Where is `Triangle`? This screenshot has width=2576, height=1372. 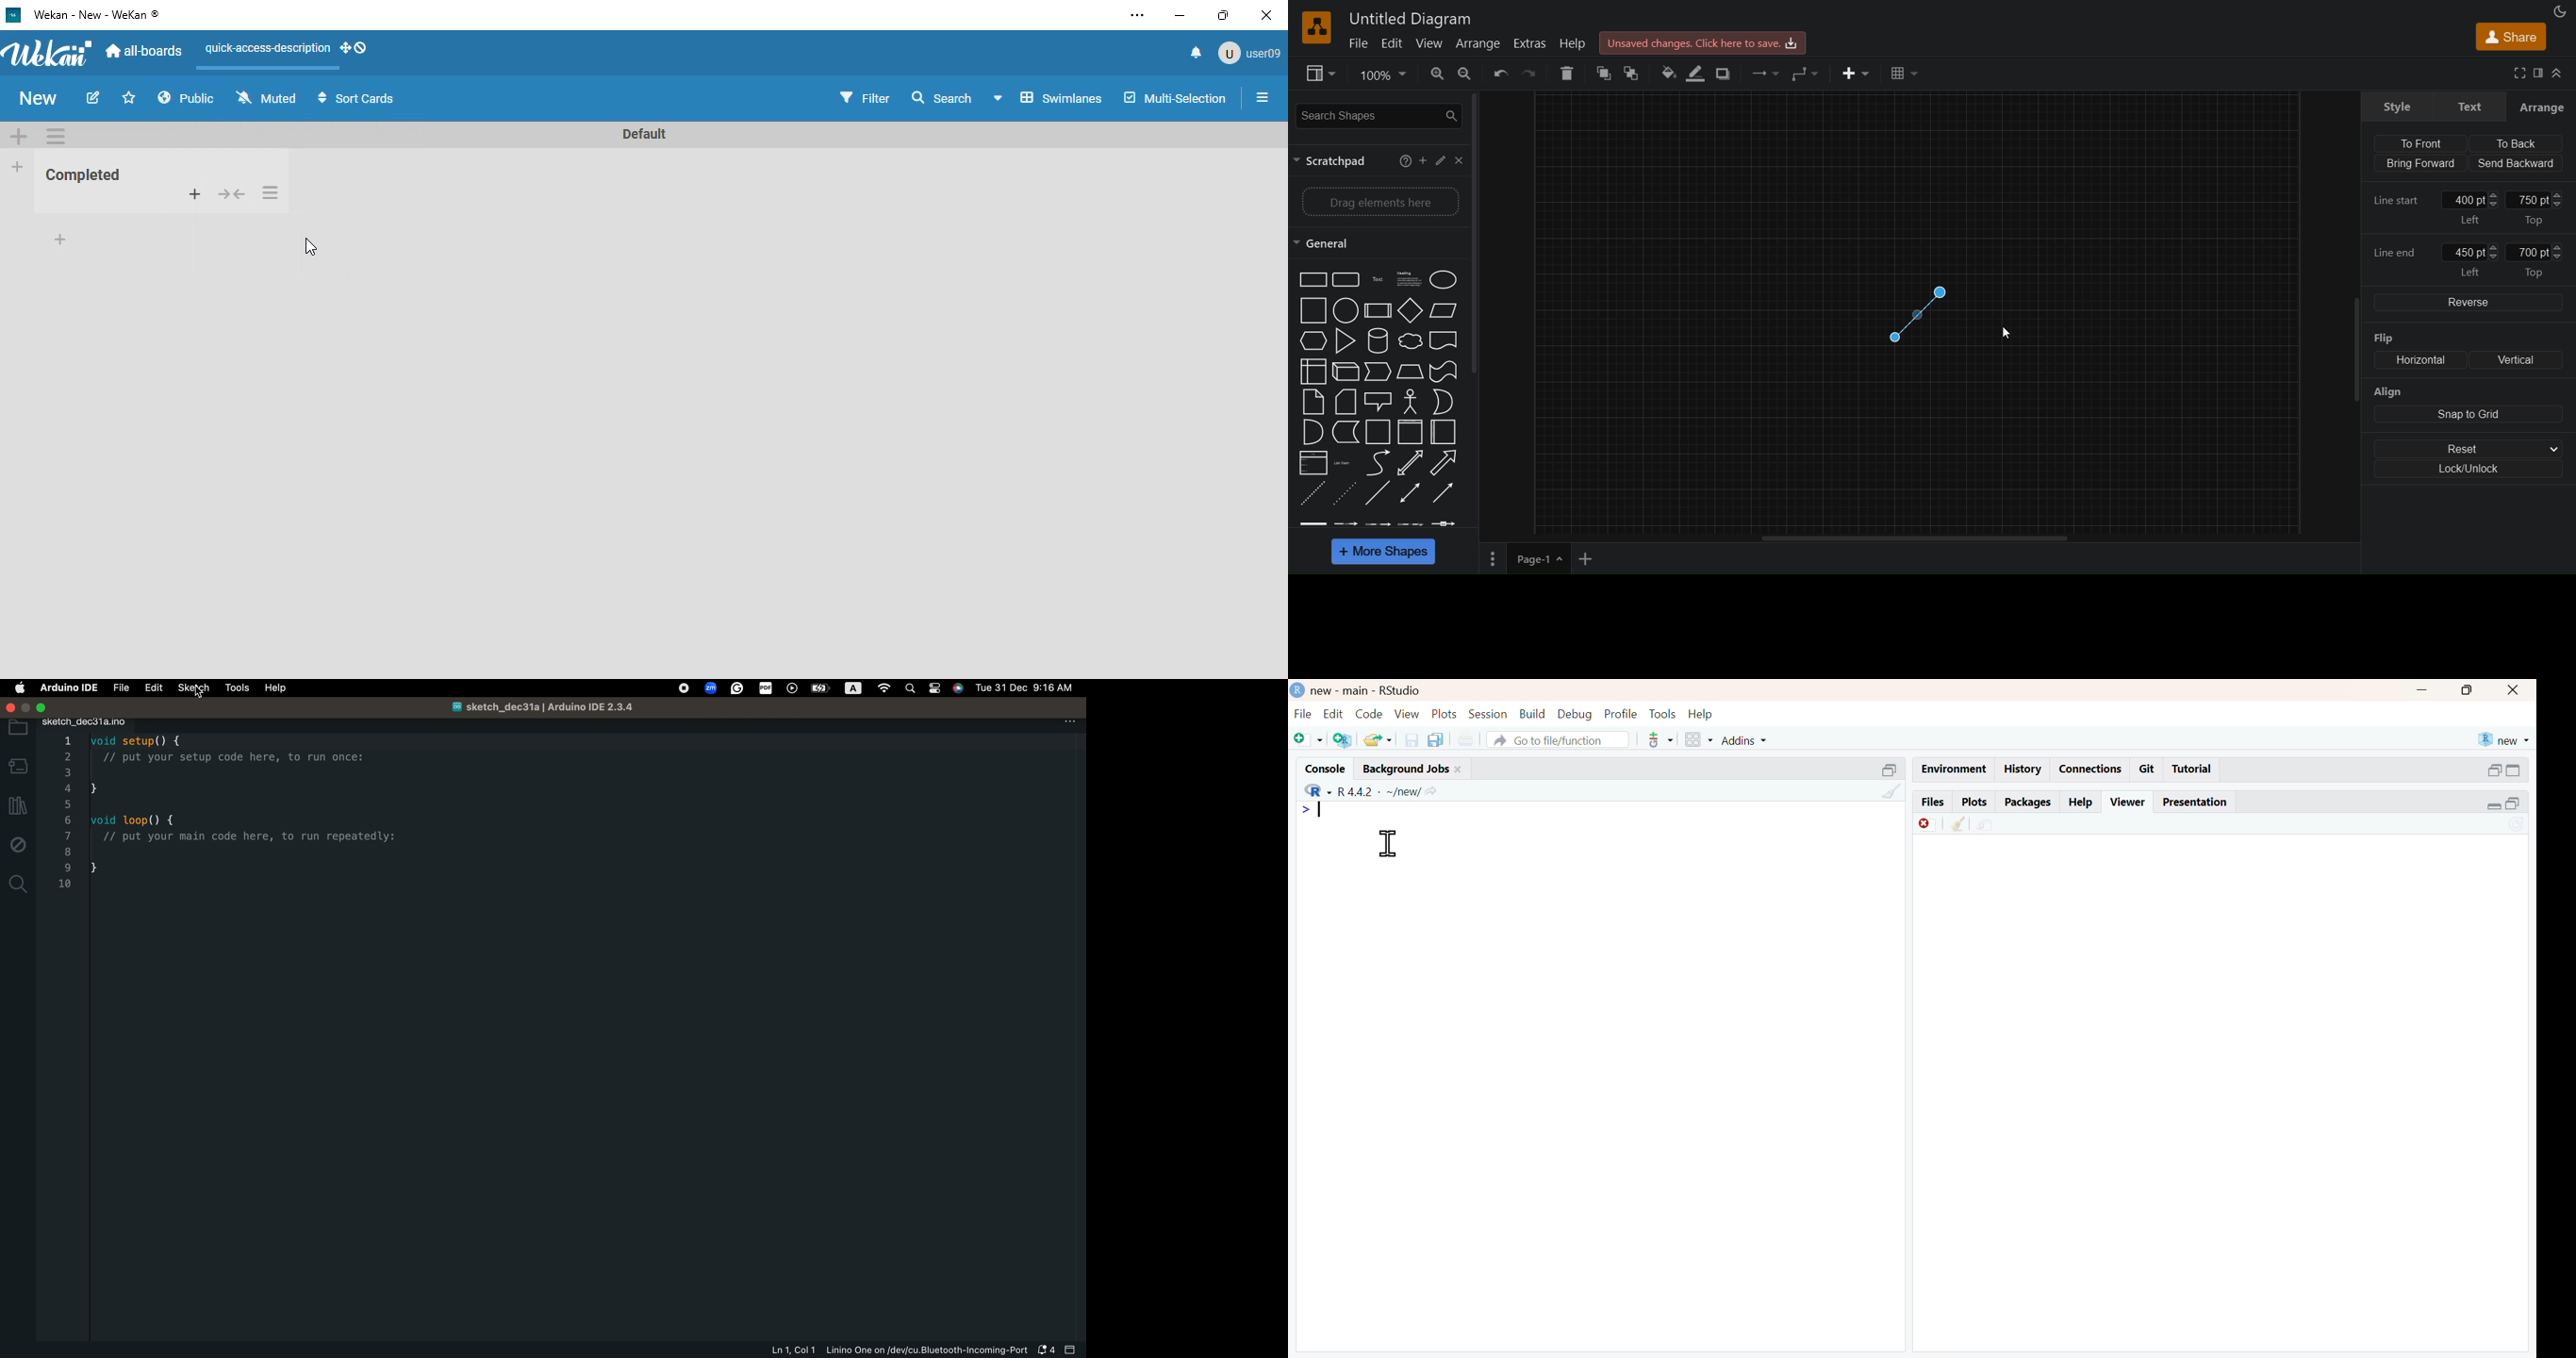
Triangle is located at coordinates (1343, 340).